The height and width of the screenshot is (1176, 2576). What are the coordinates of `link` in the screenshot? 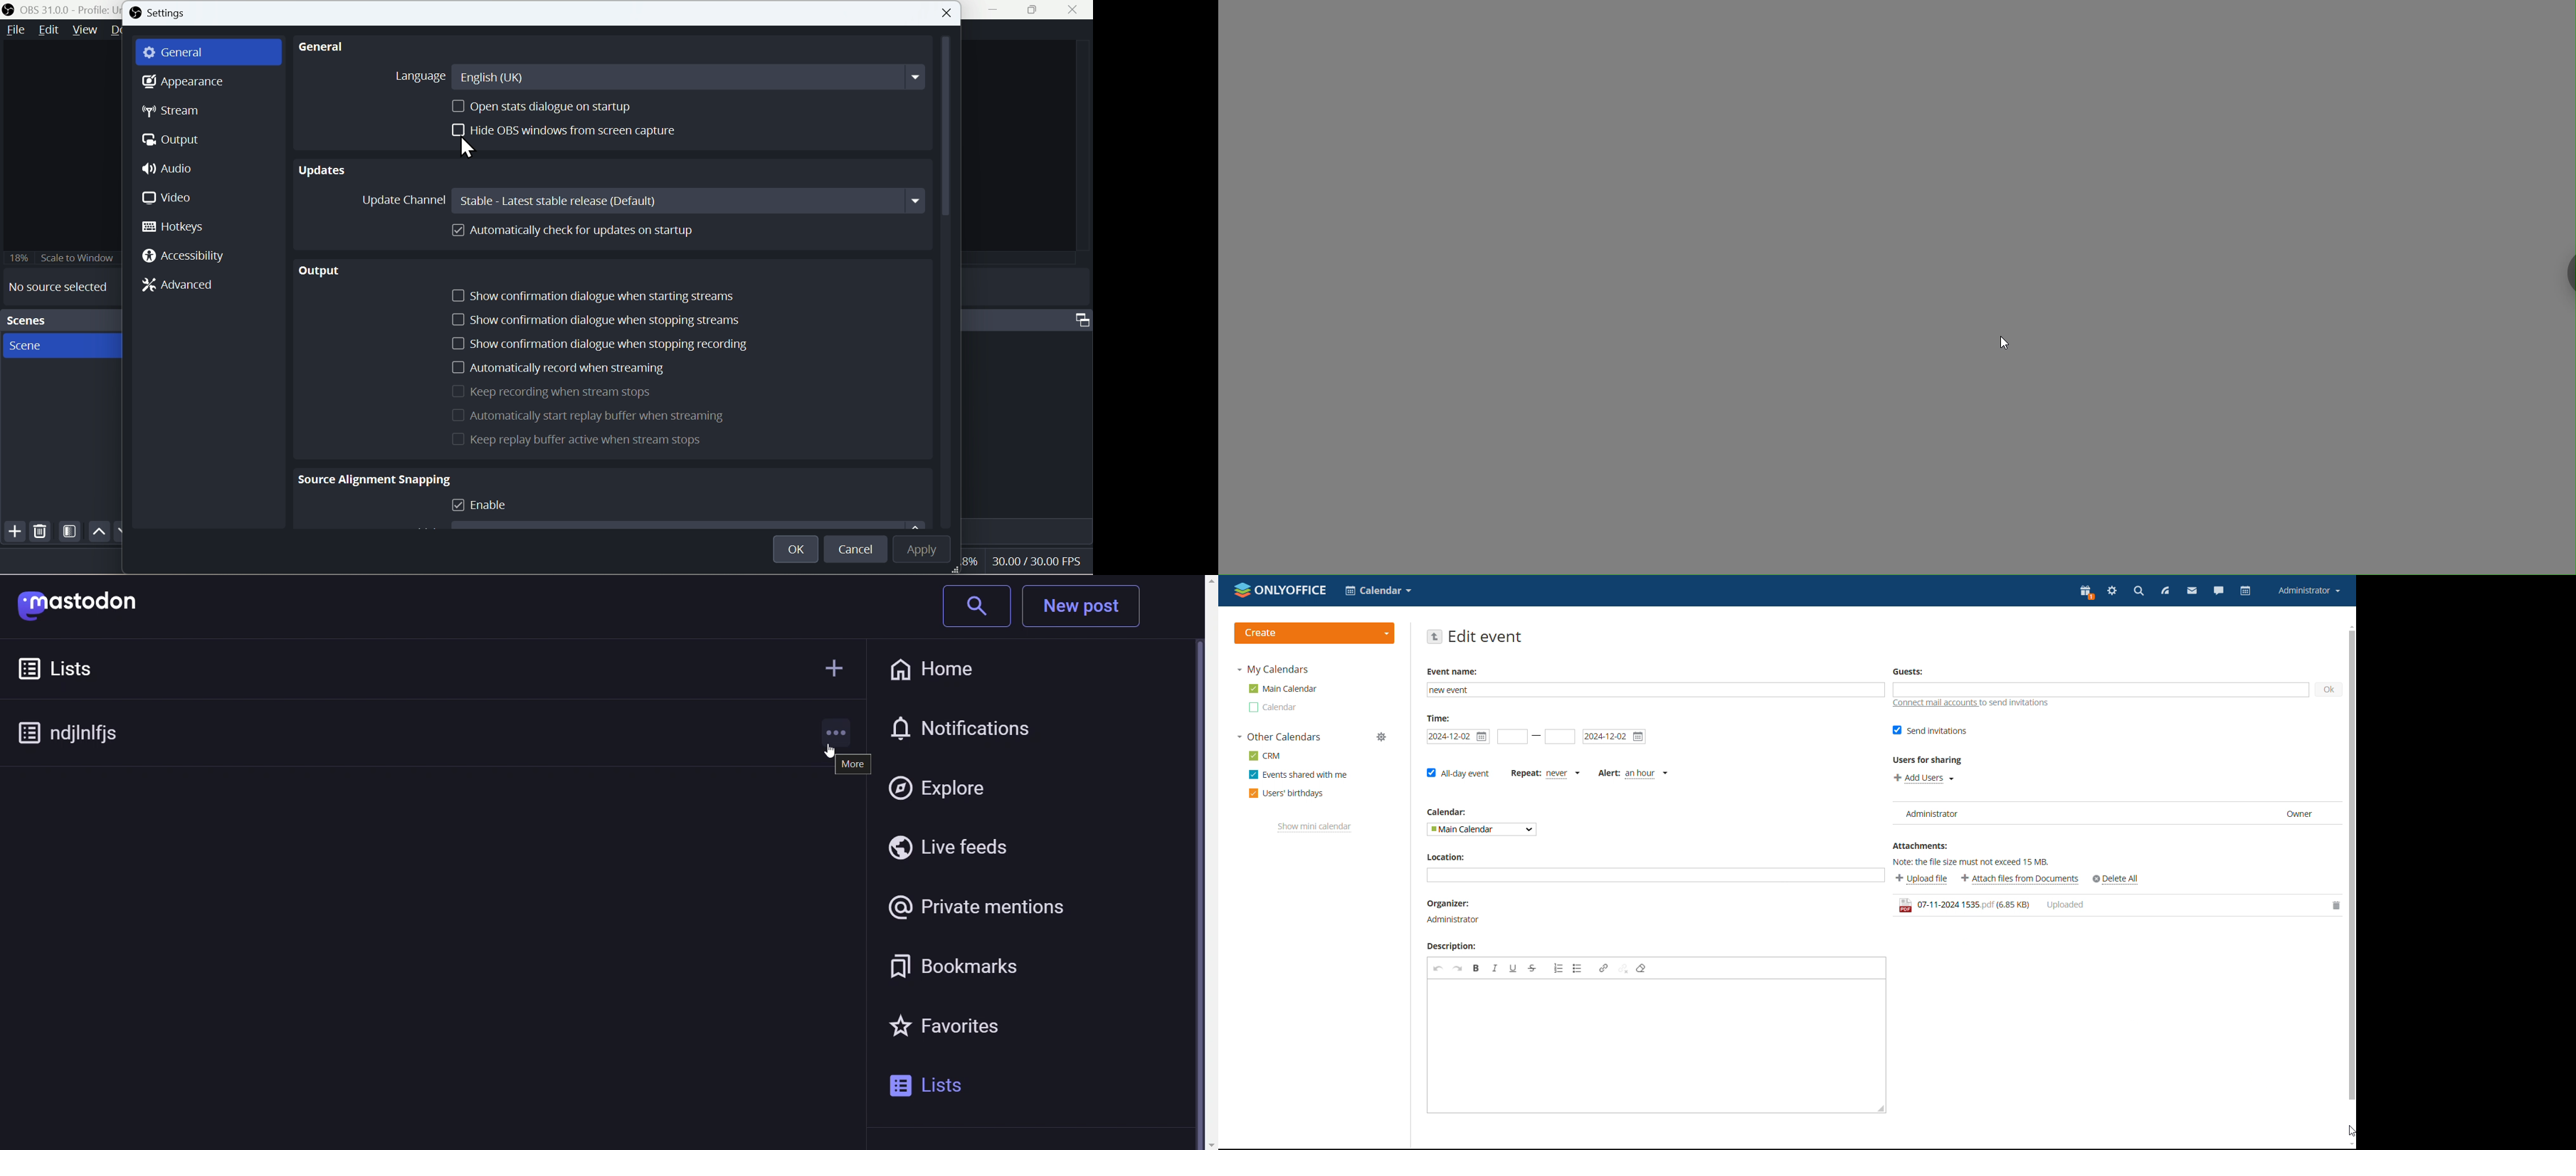 It's located at (1604, 967).